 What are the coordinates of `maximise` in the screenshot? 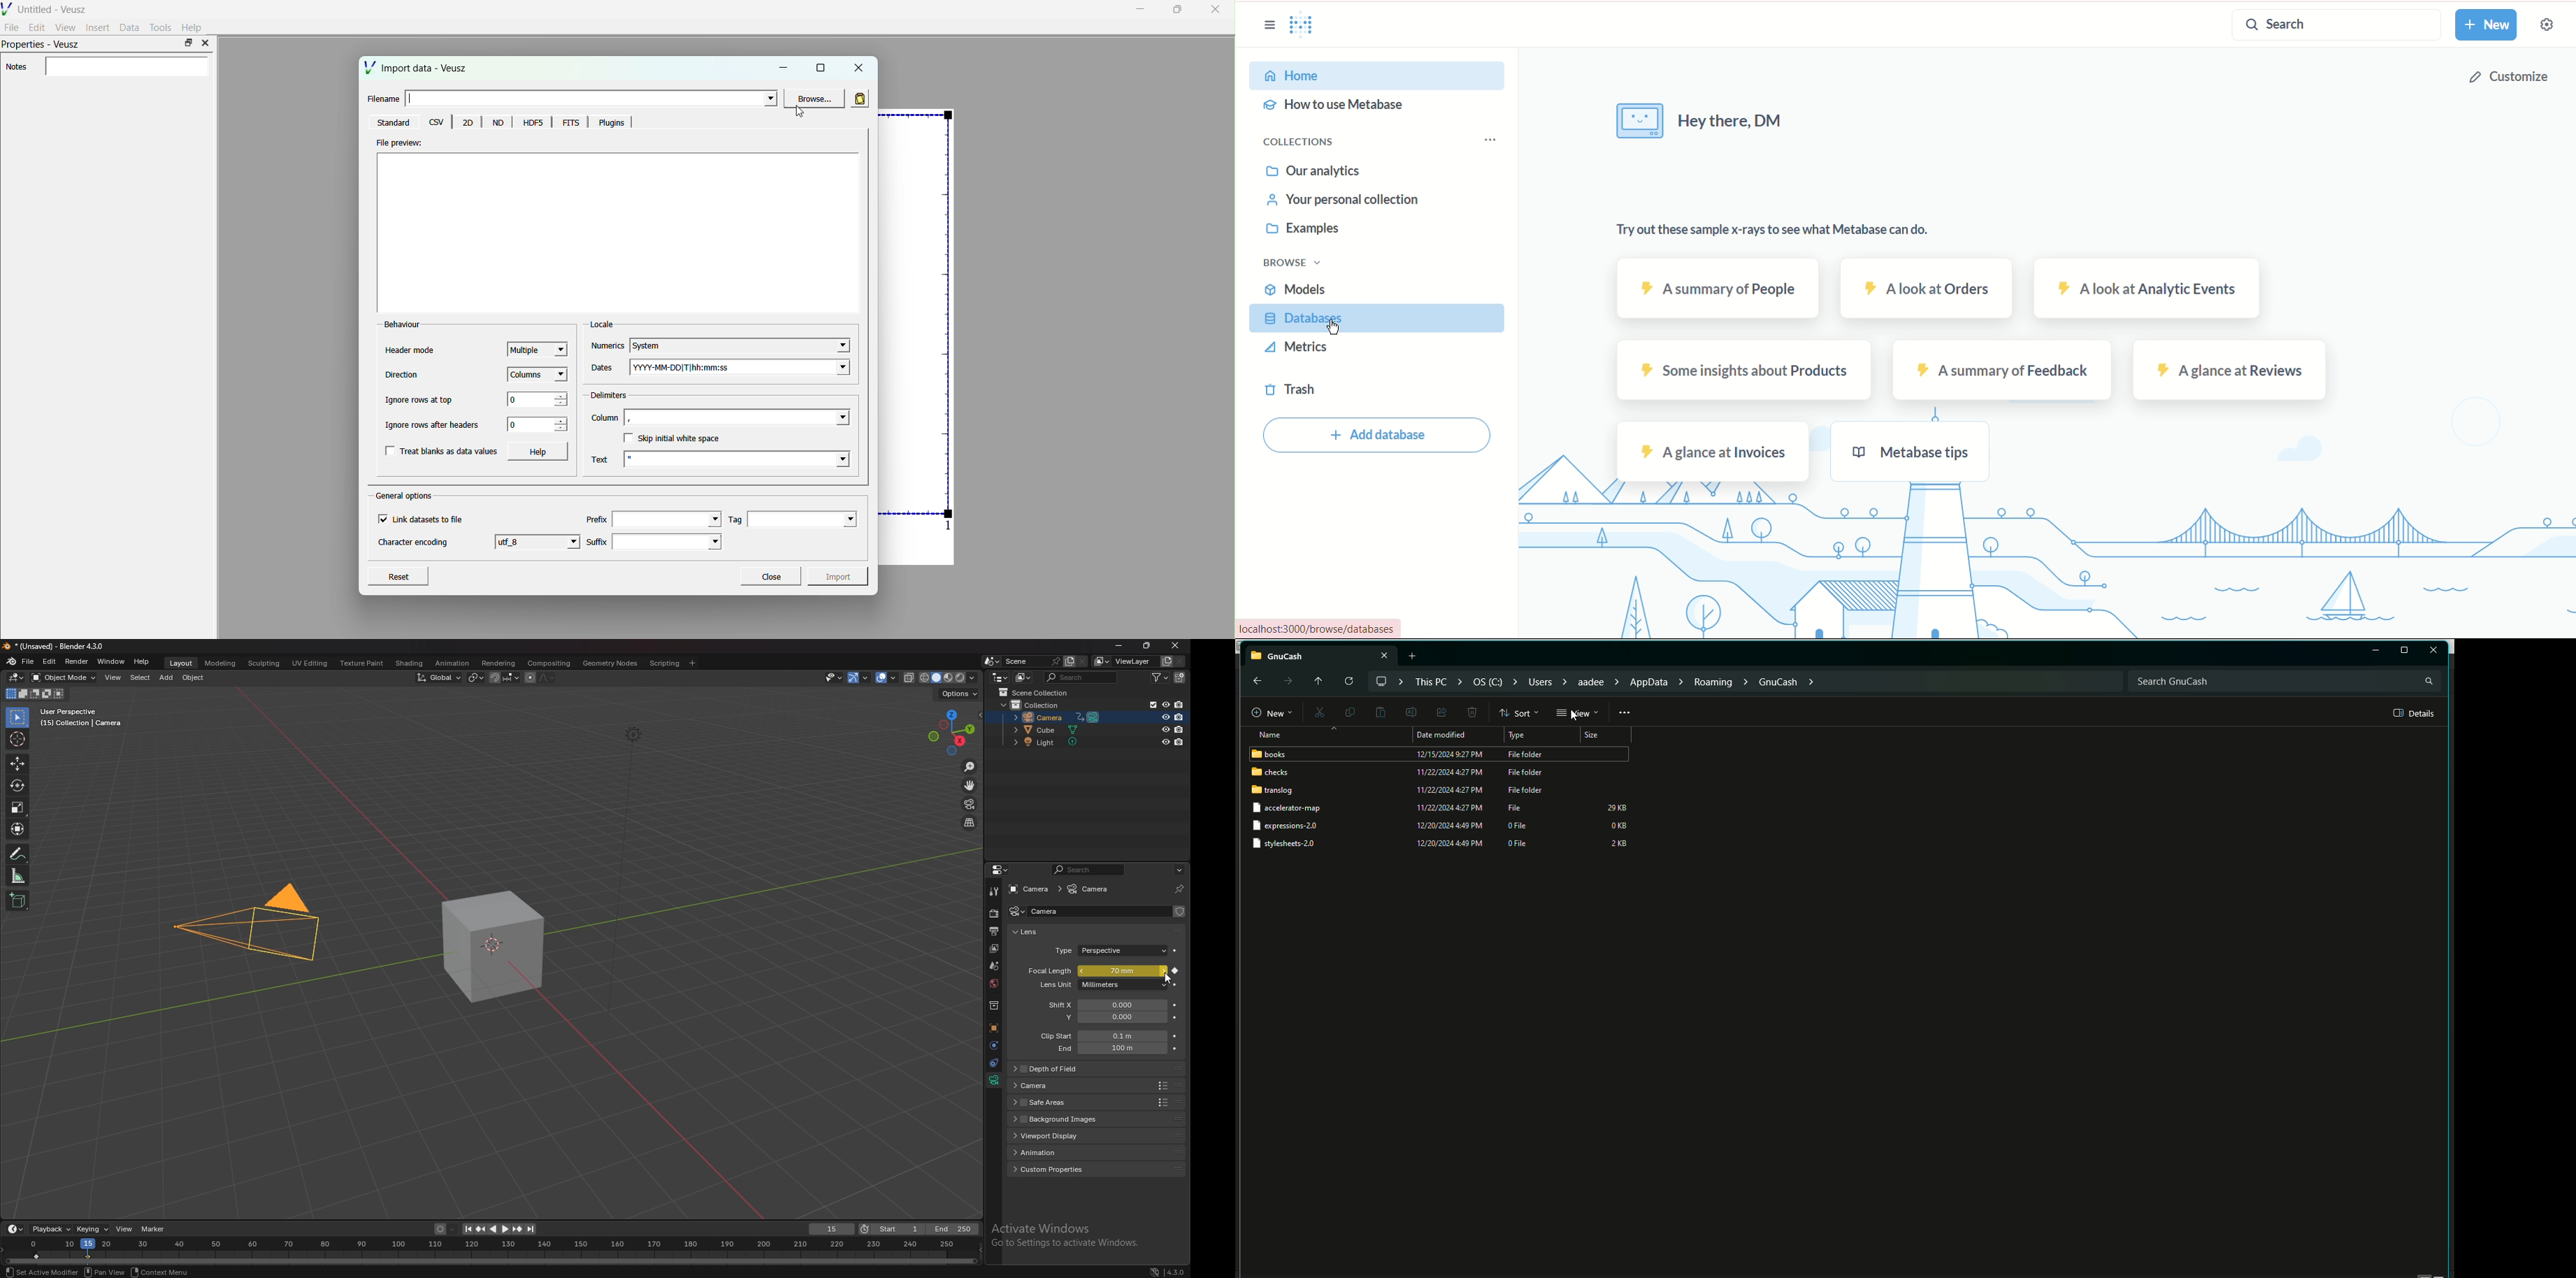 It's located at (188, 43).